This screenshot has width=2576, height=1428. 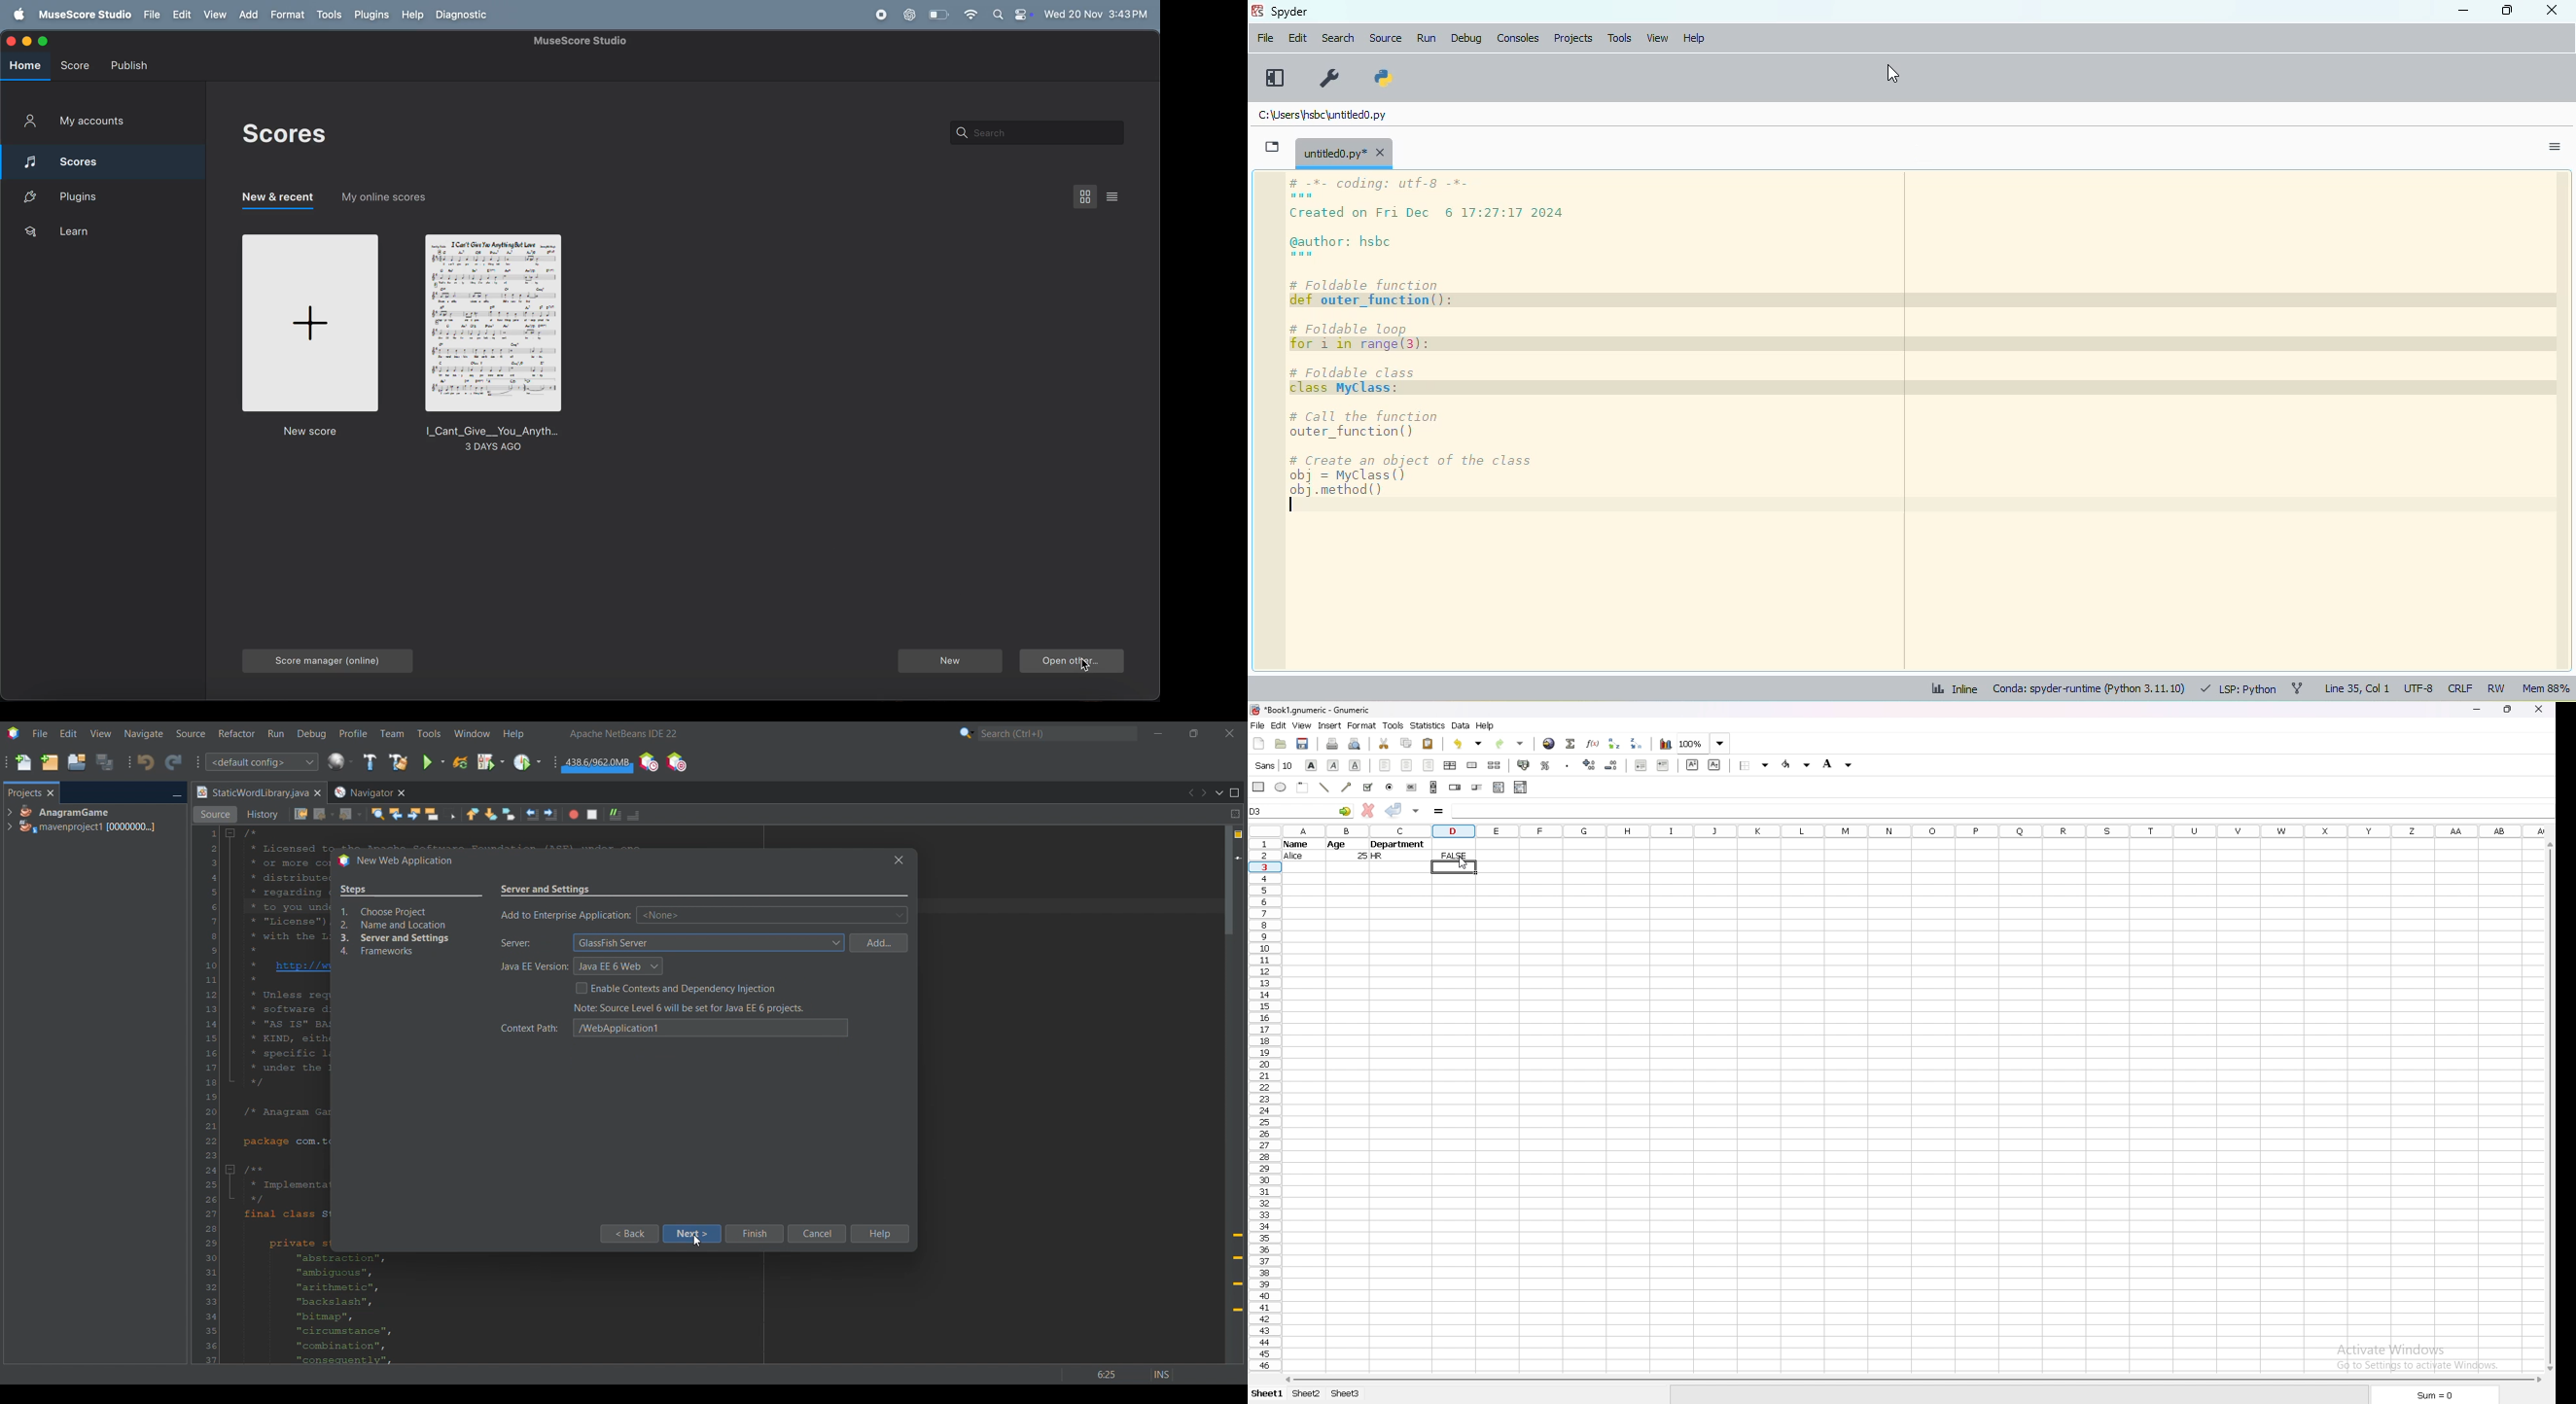 What do you see at coordinates (1325, 787) in the screenshot?
I see `line` at bounding box center [1325, 787].